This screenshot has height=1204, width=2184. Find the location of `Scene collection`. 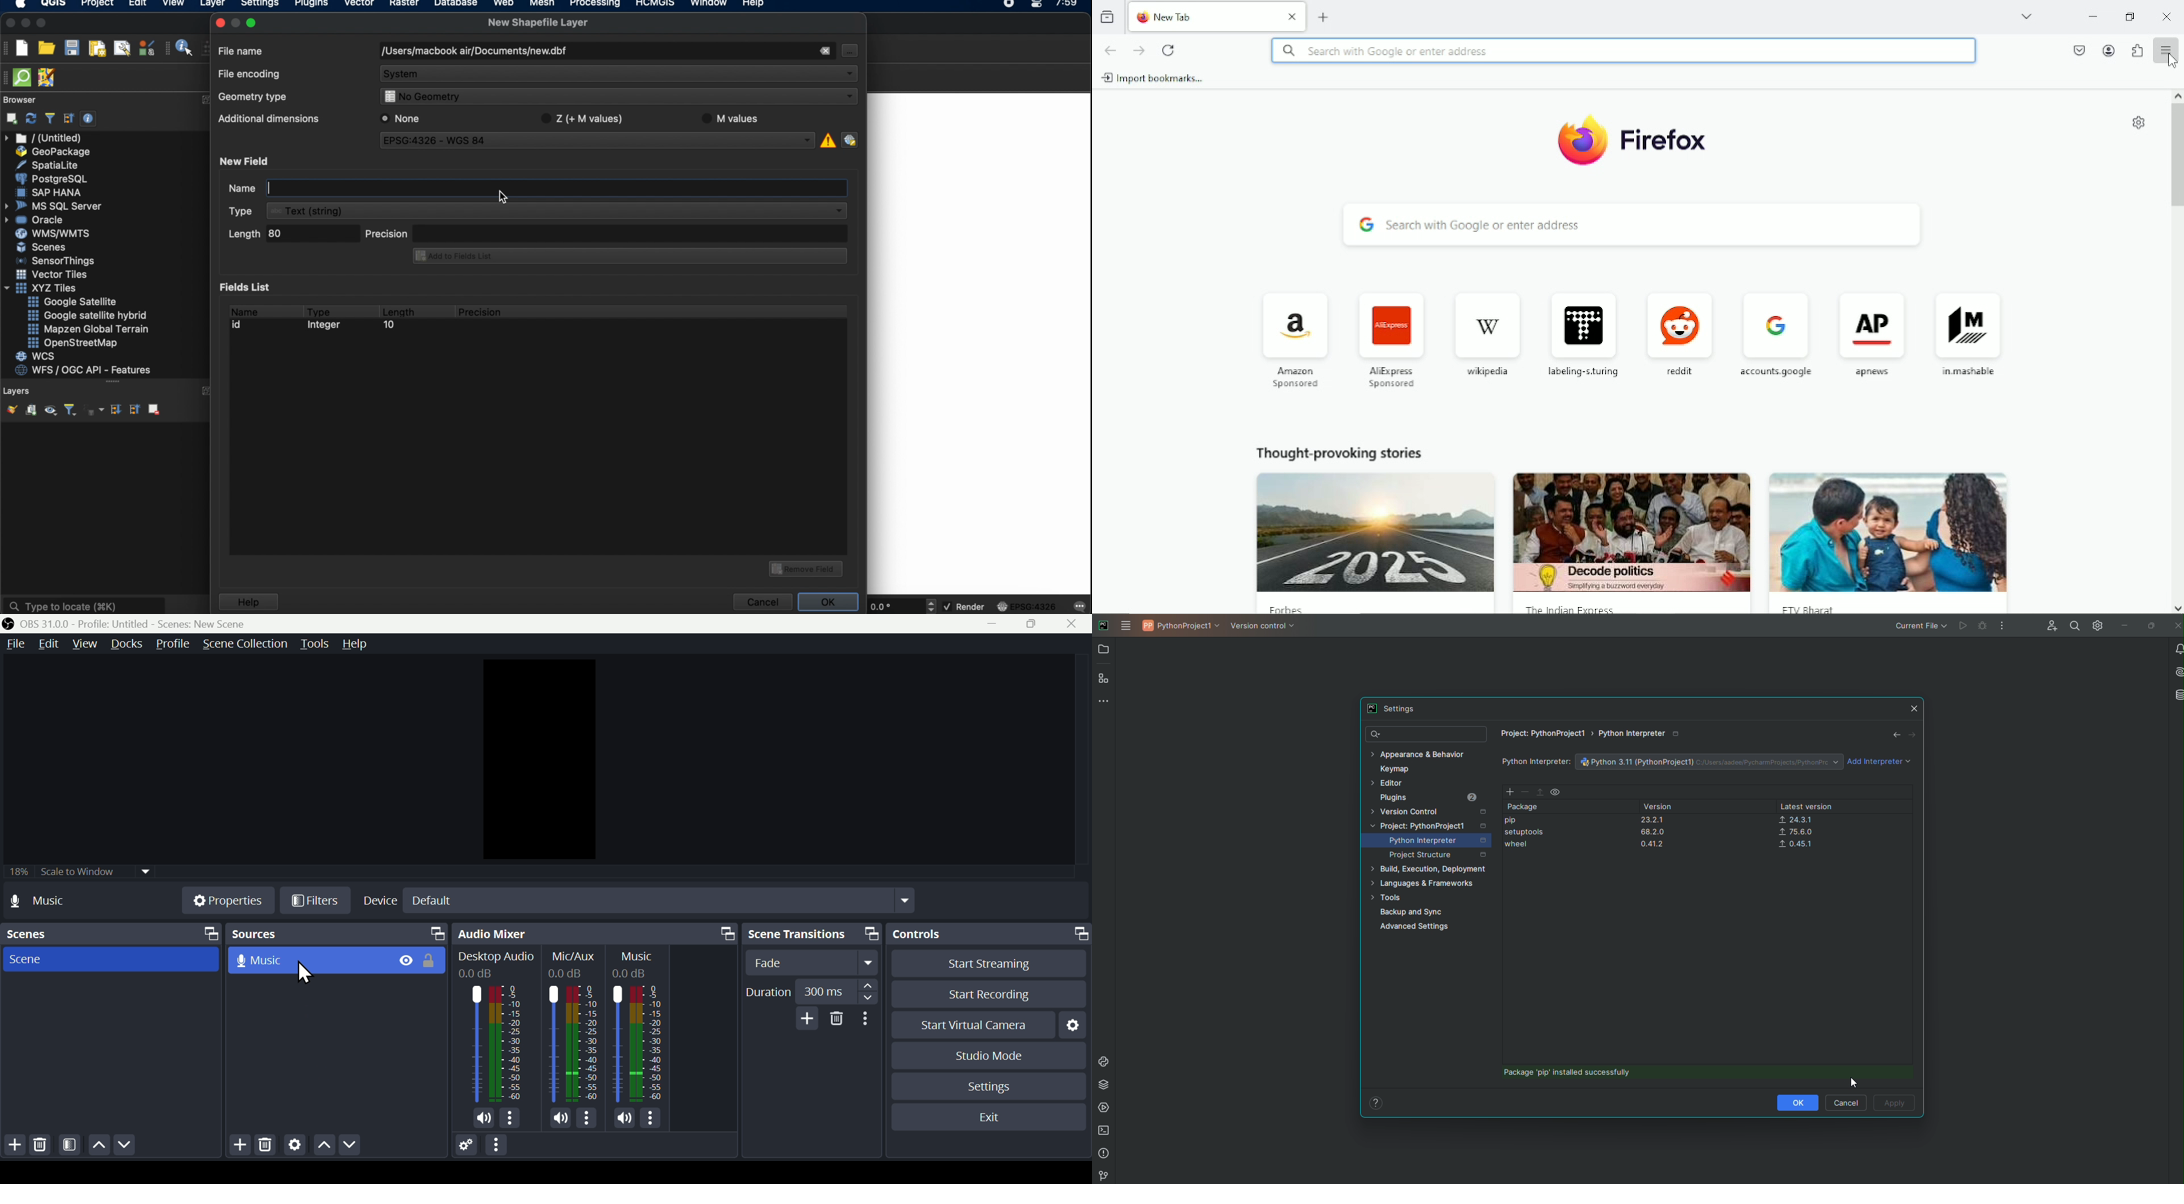

Scene collection is located at coordinates (247, 644).